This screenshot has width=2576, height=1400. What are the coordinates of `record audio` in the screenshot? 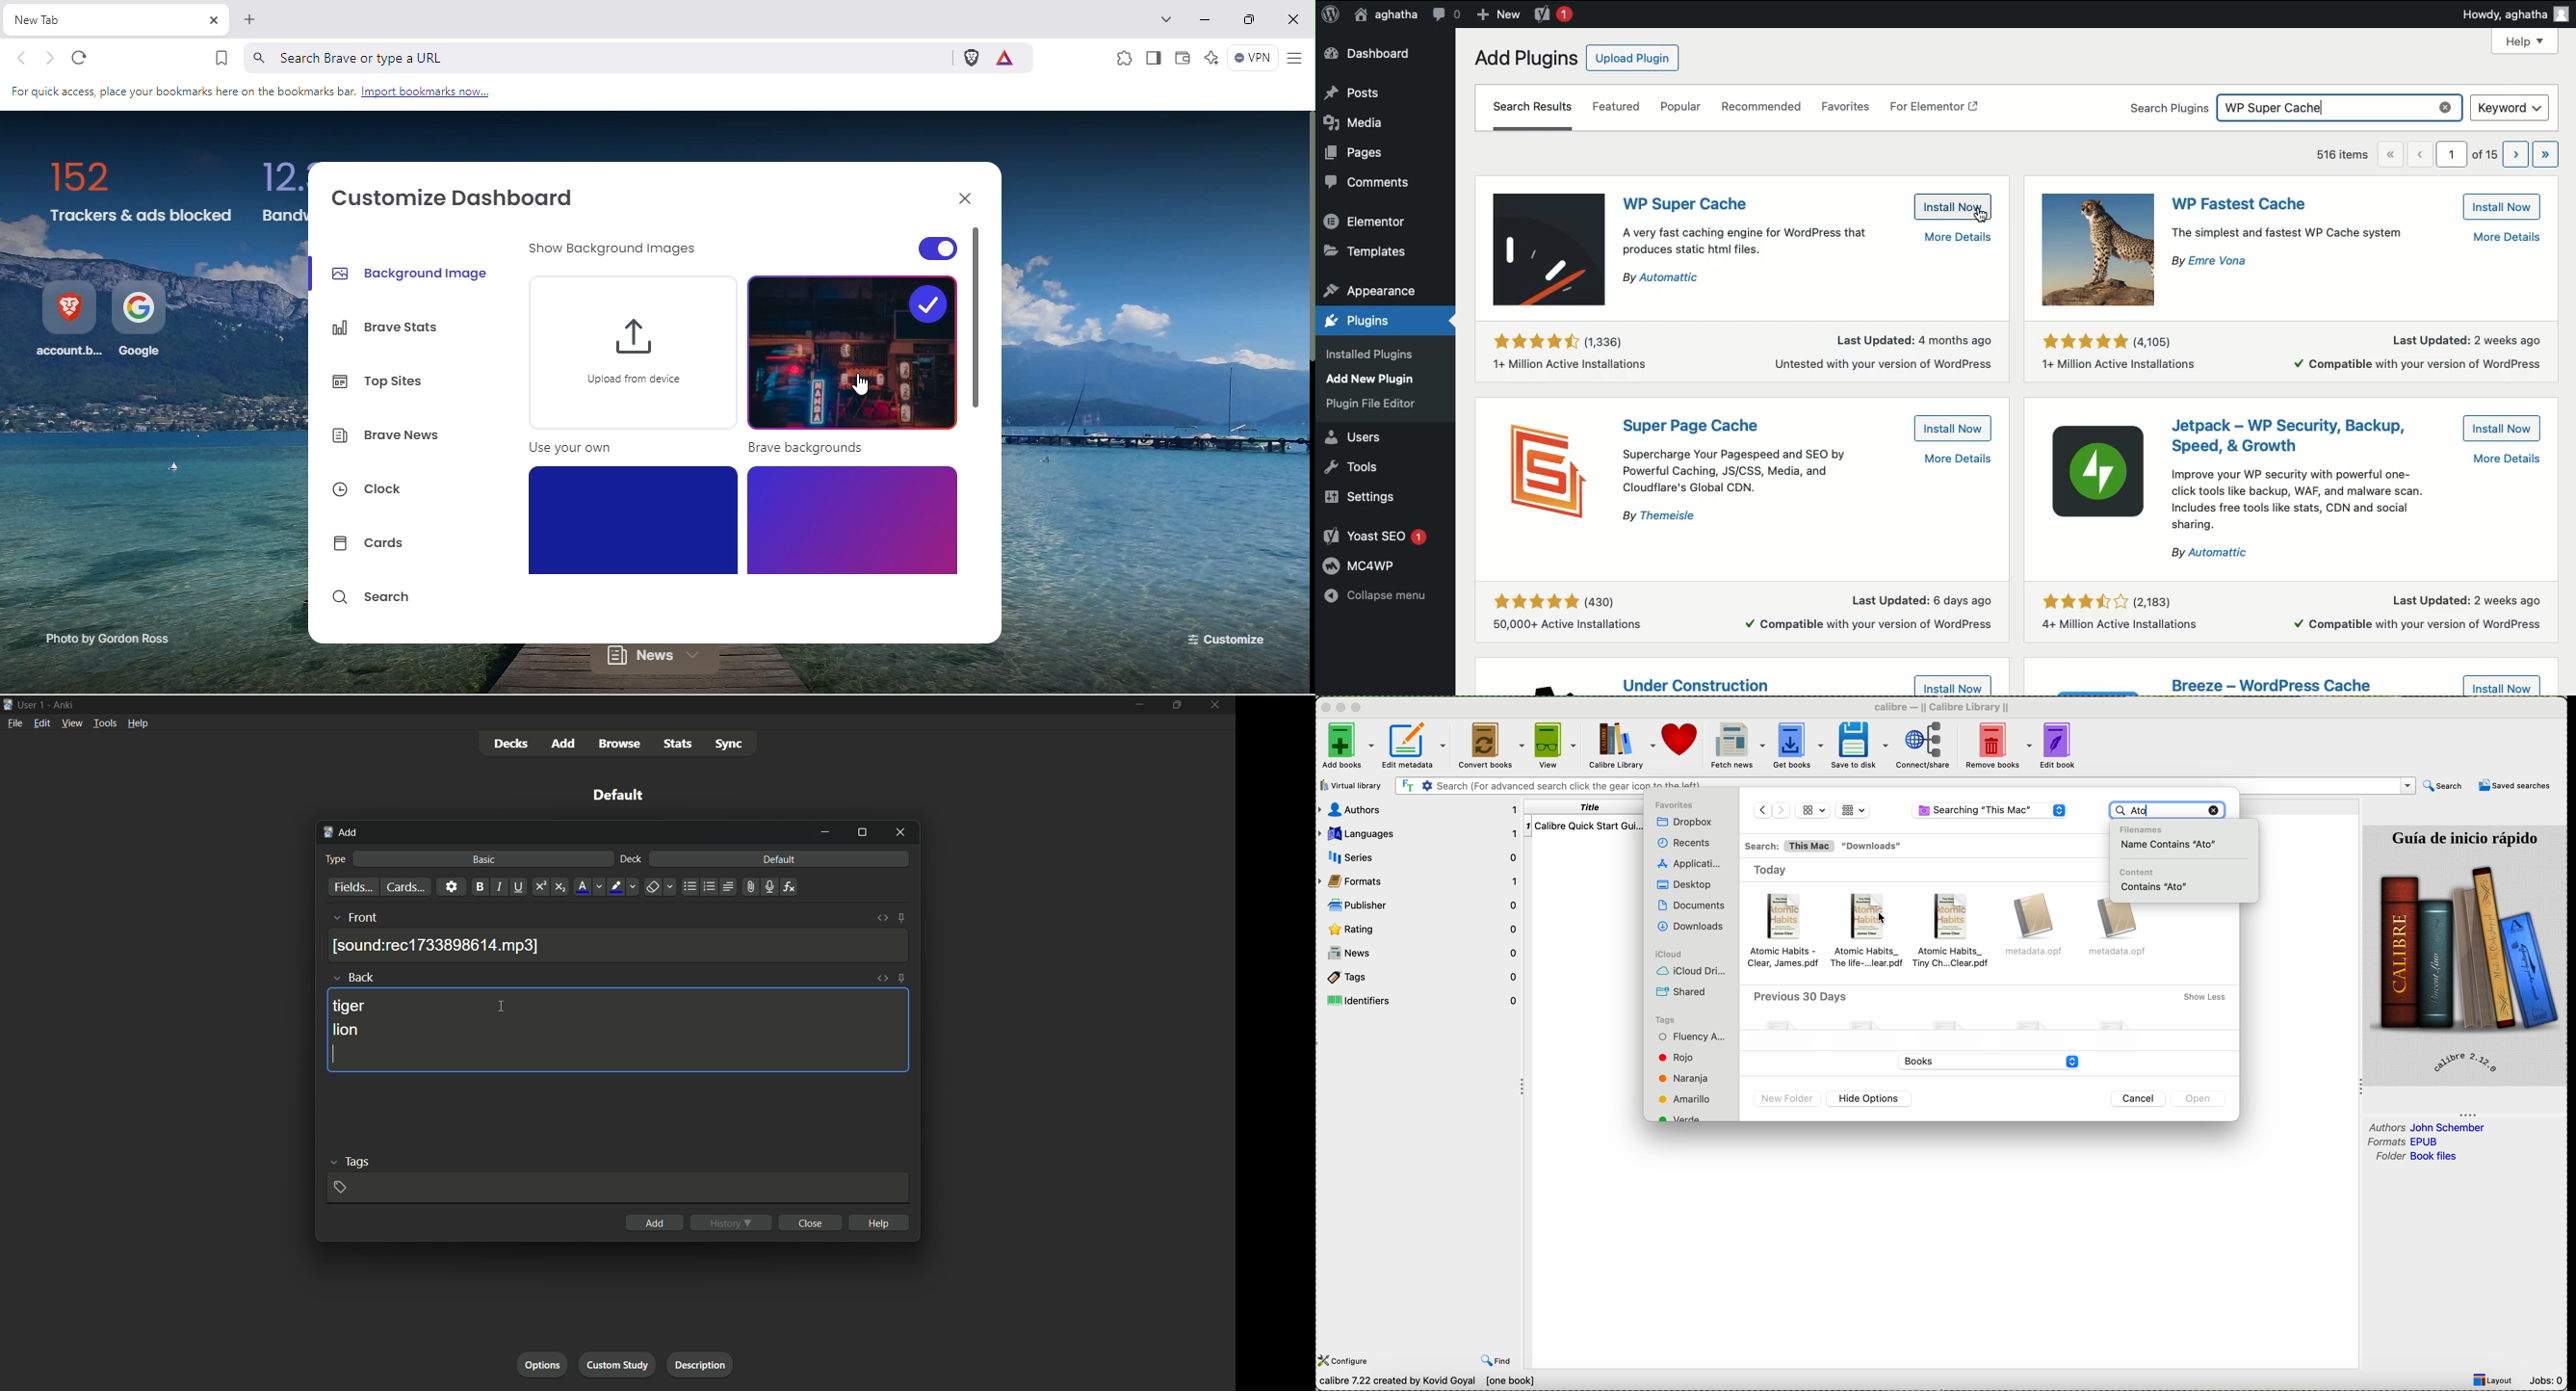 It's located at (767, 887).